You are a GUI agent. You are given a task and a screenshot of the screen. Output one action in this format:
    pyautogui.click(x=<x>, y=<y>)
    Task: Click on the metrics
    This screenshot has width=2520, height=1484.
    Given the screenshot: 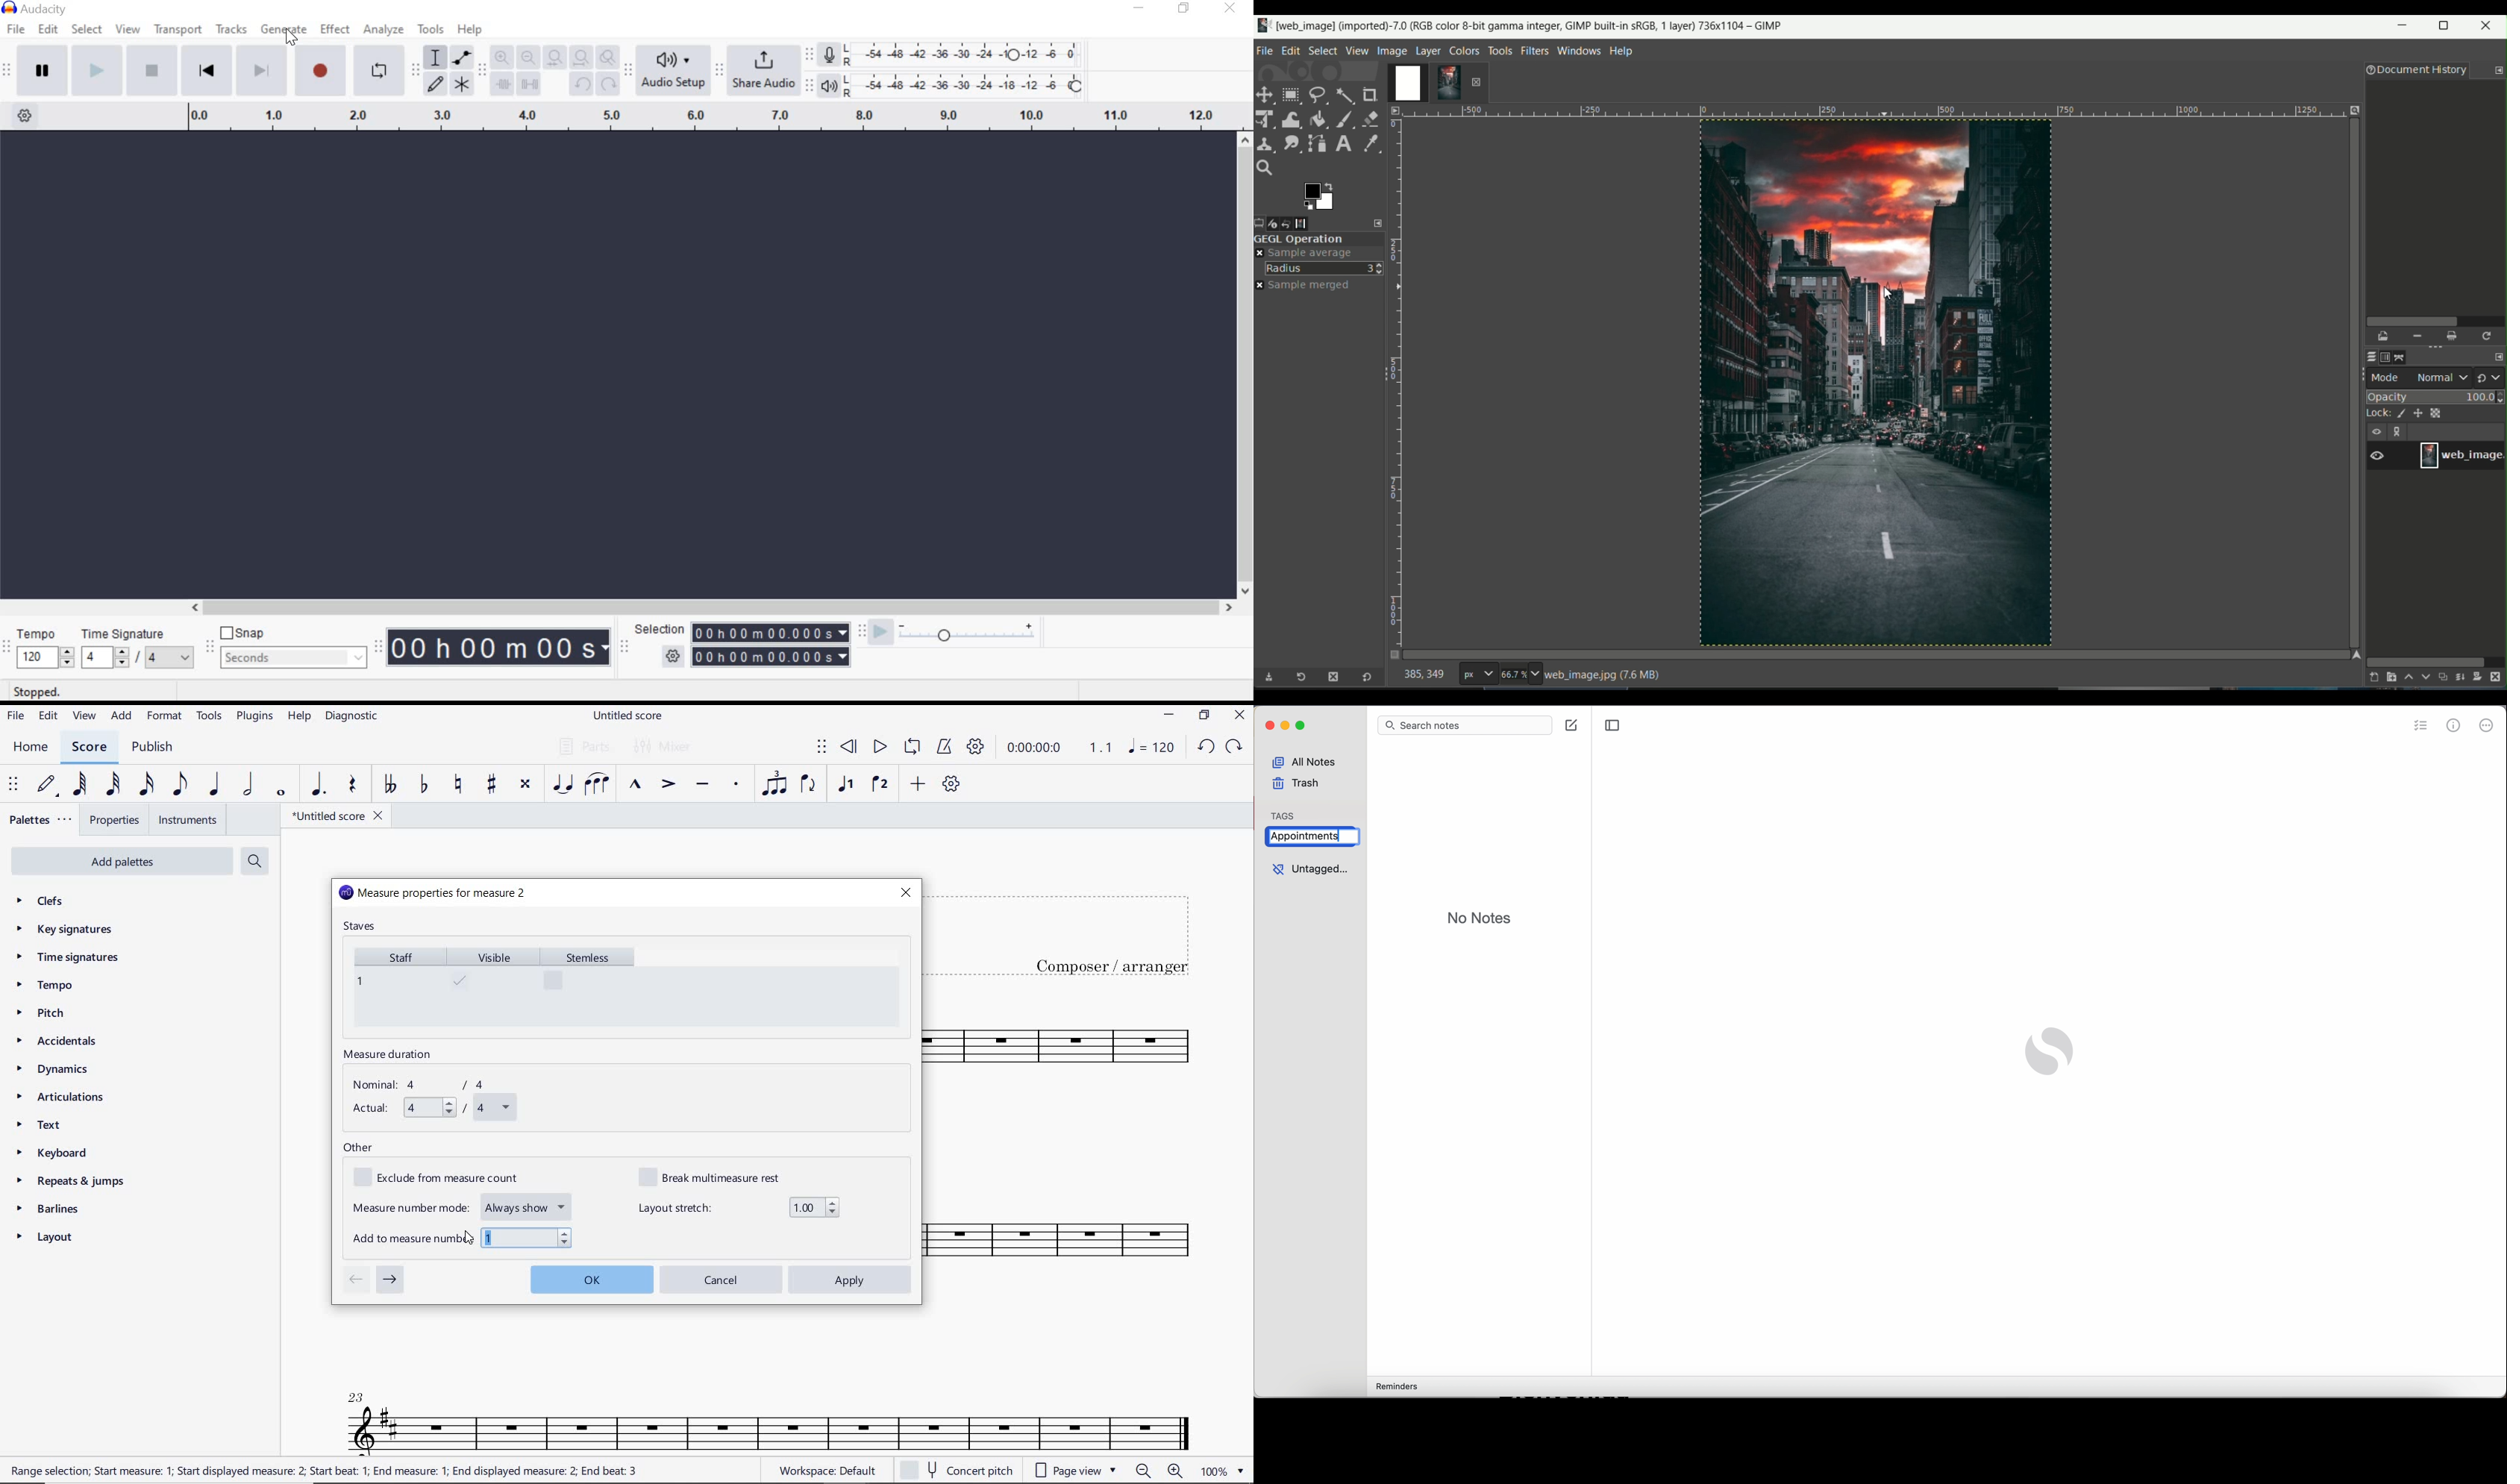 What is the action you would take?
    pyautogui.click(x=2455, y=726)
    